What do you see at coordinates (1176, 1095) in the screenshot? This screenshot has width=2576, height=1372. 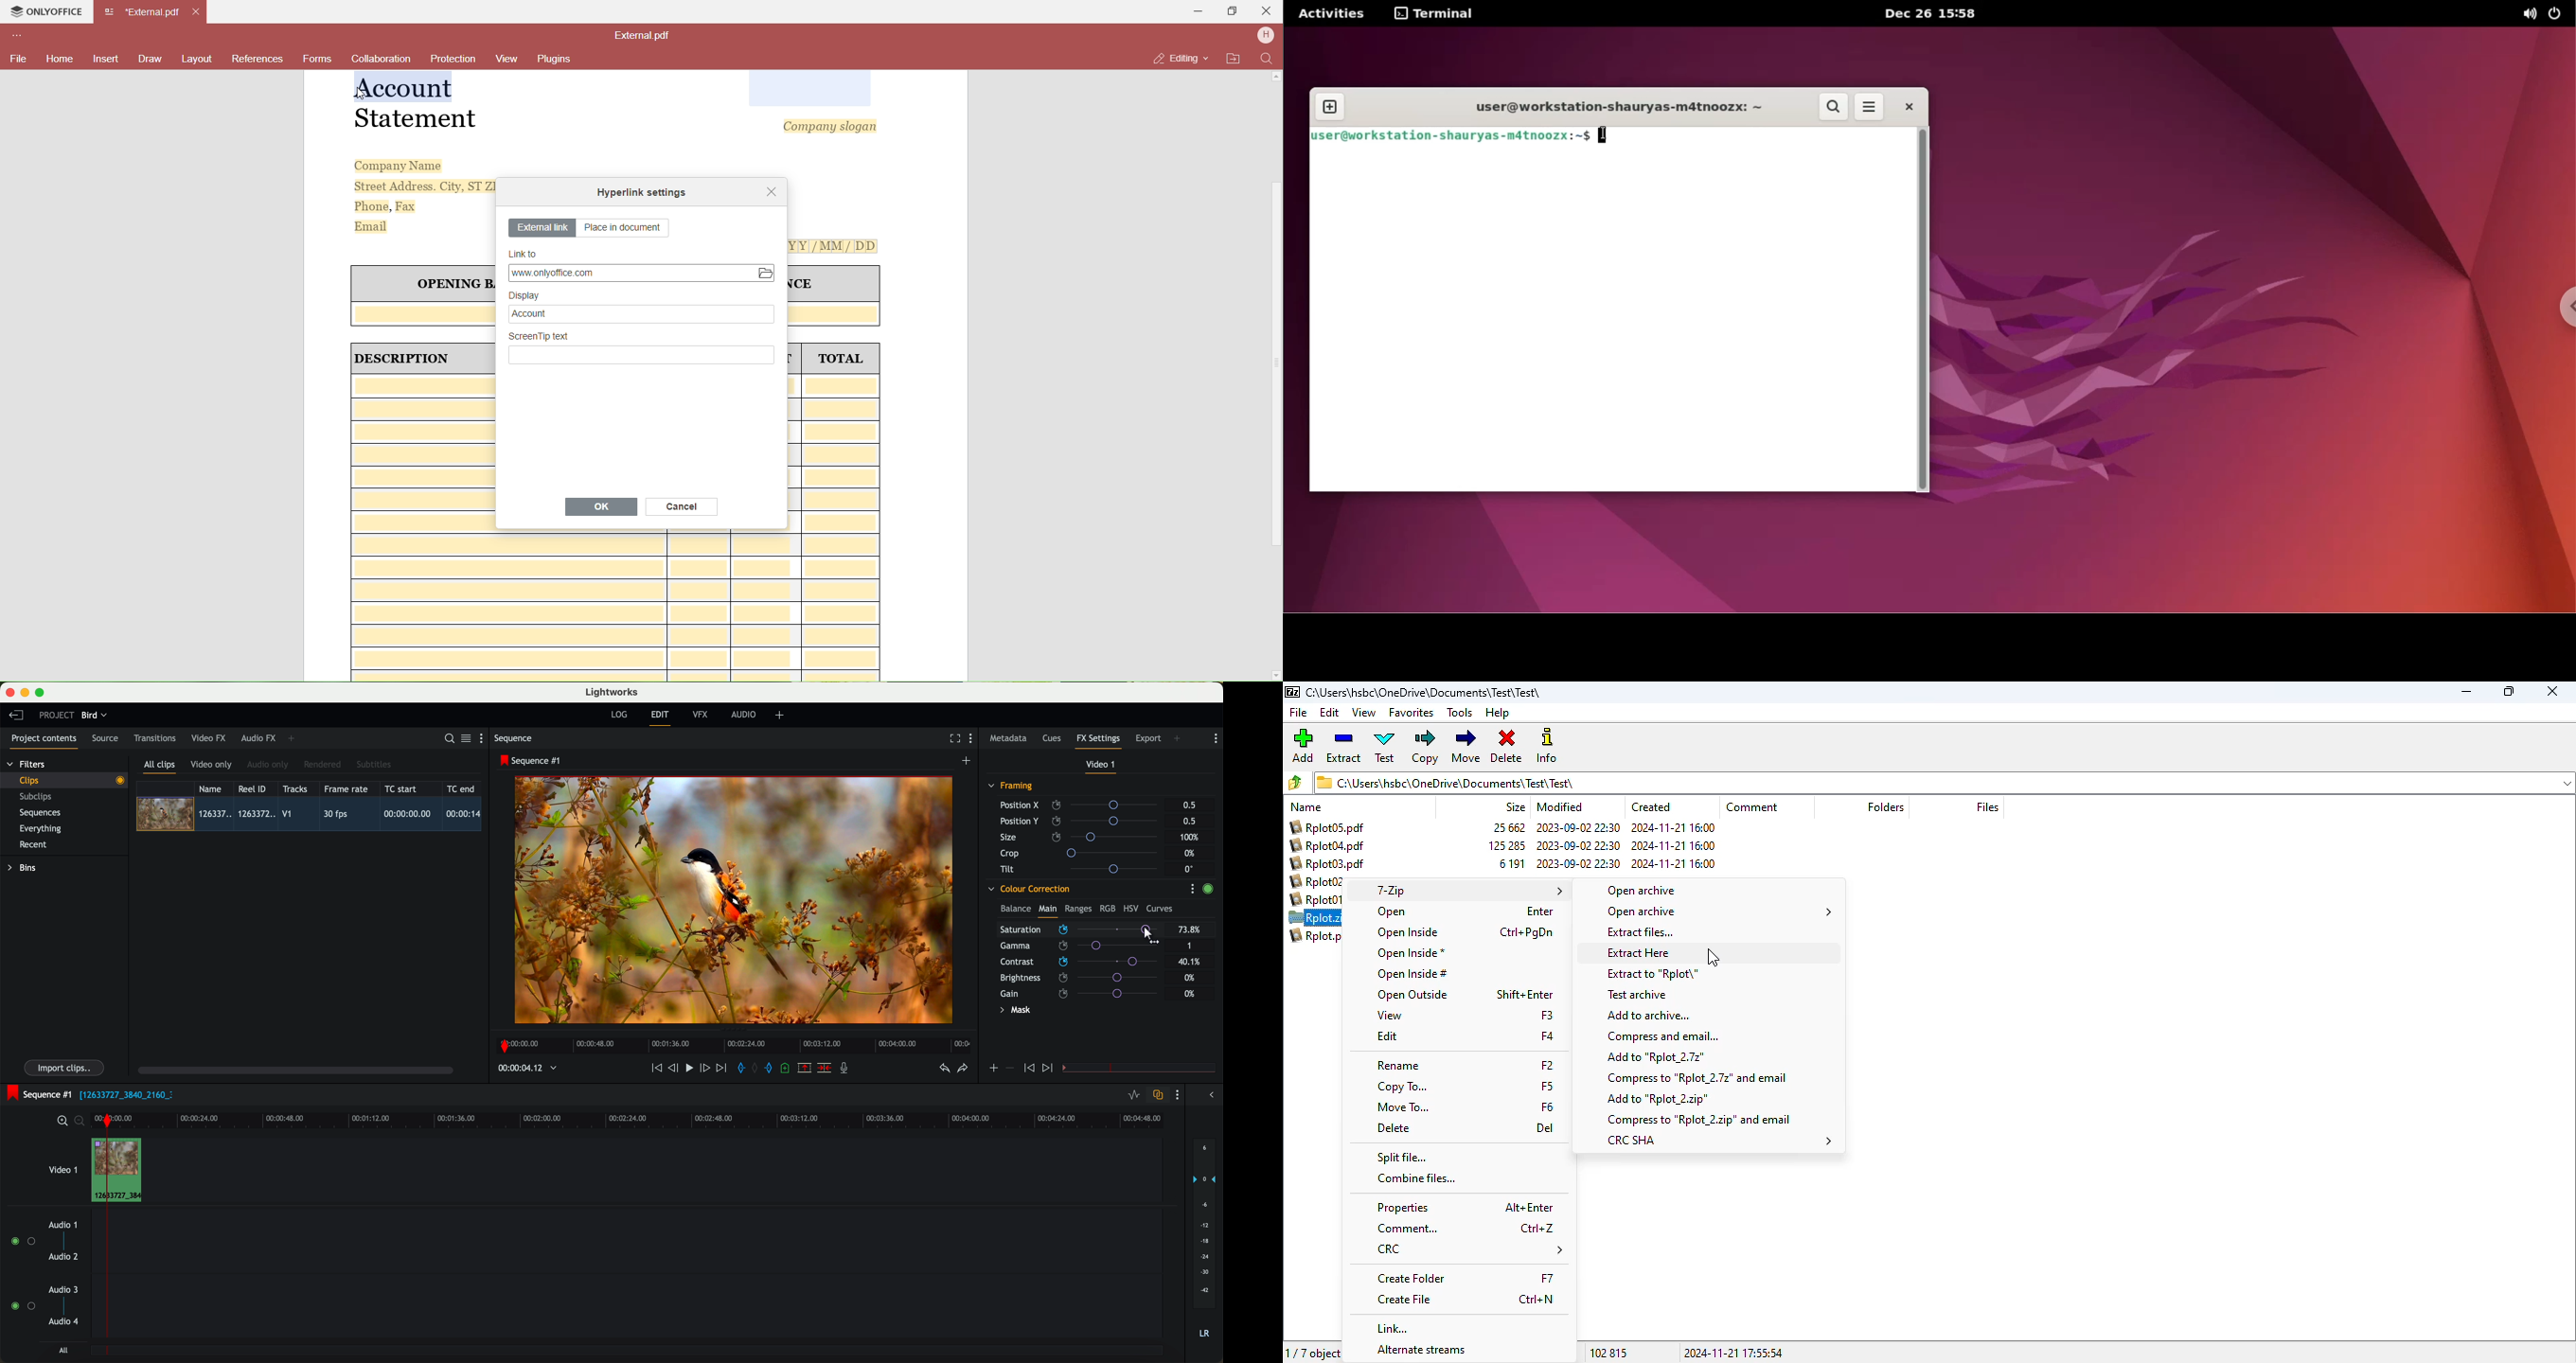 I see `show settings menu` at bounding box center [1176, 1095].